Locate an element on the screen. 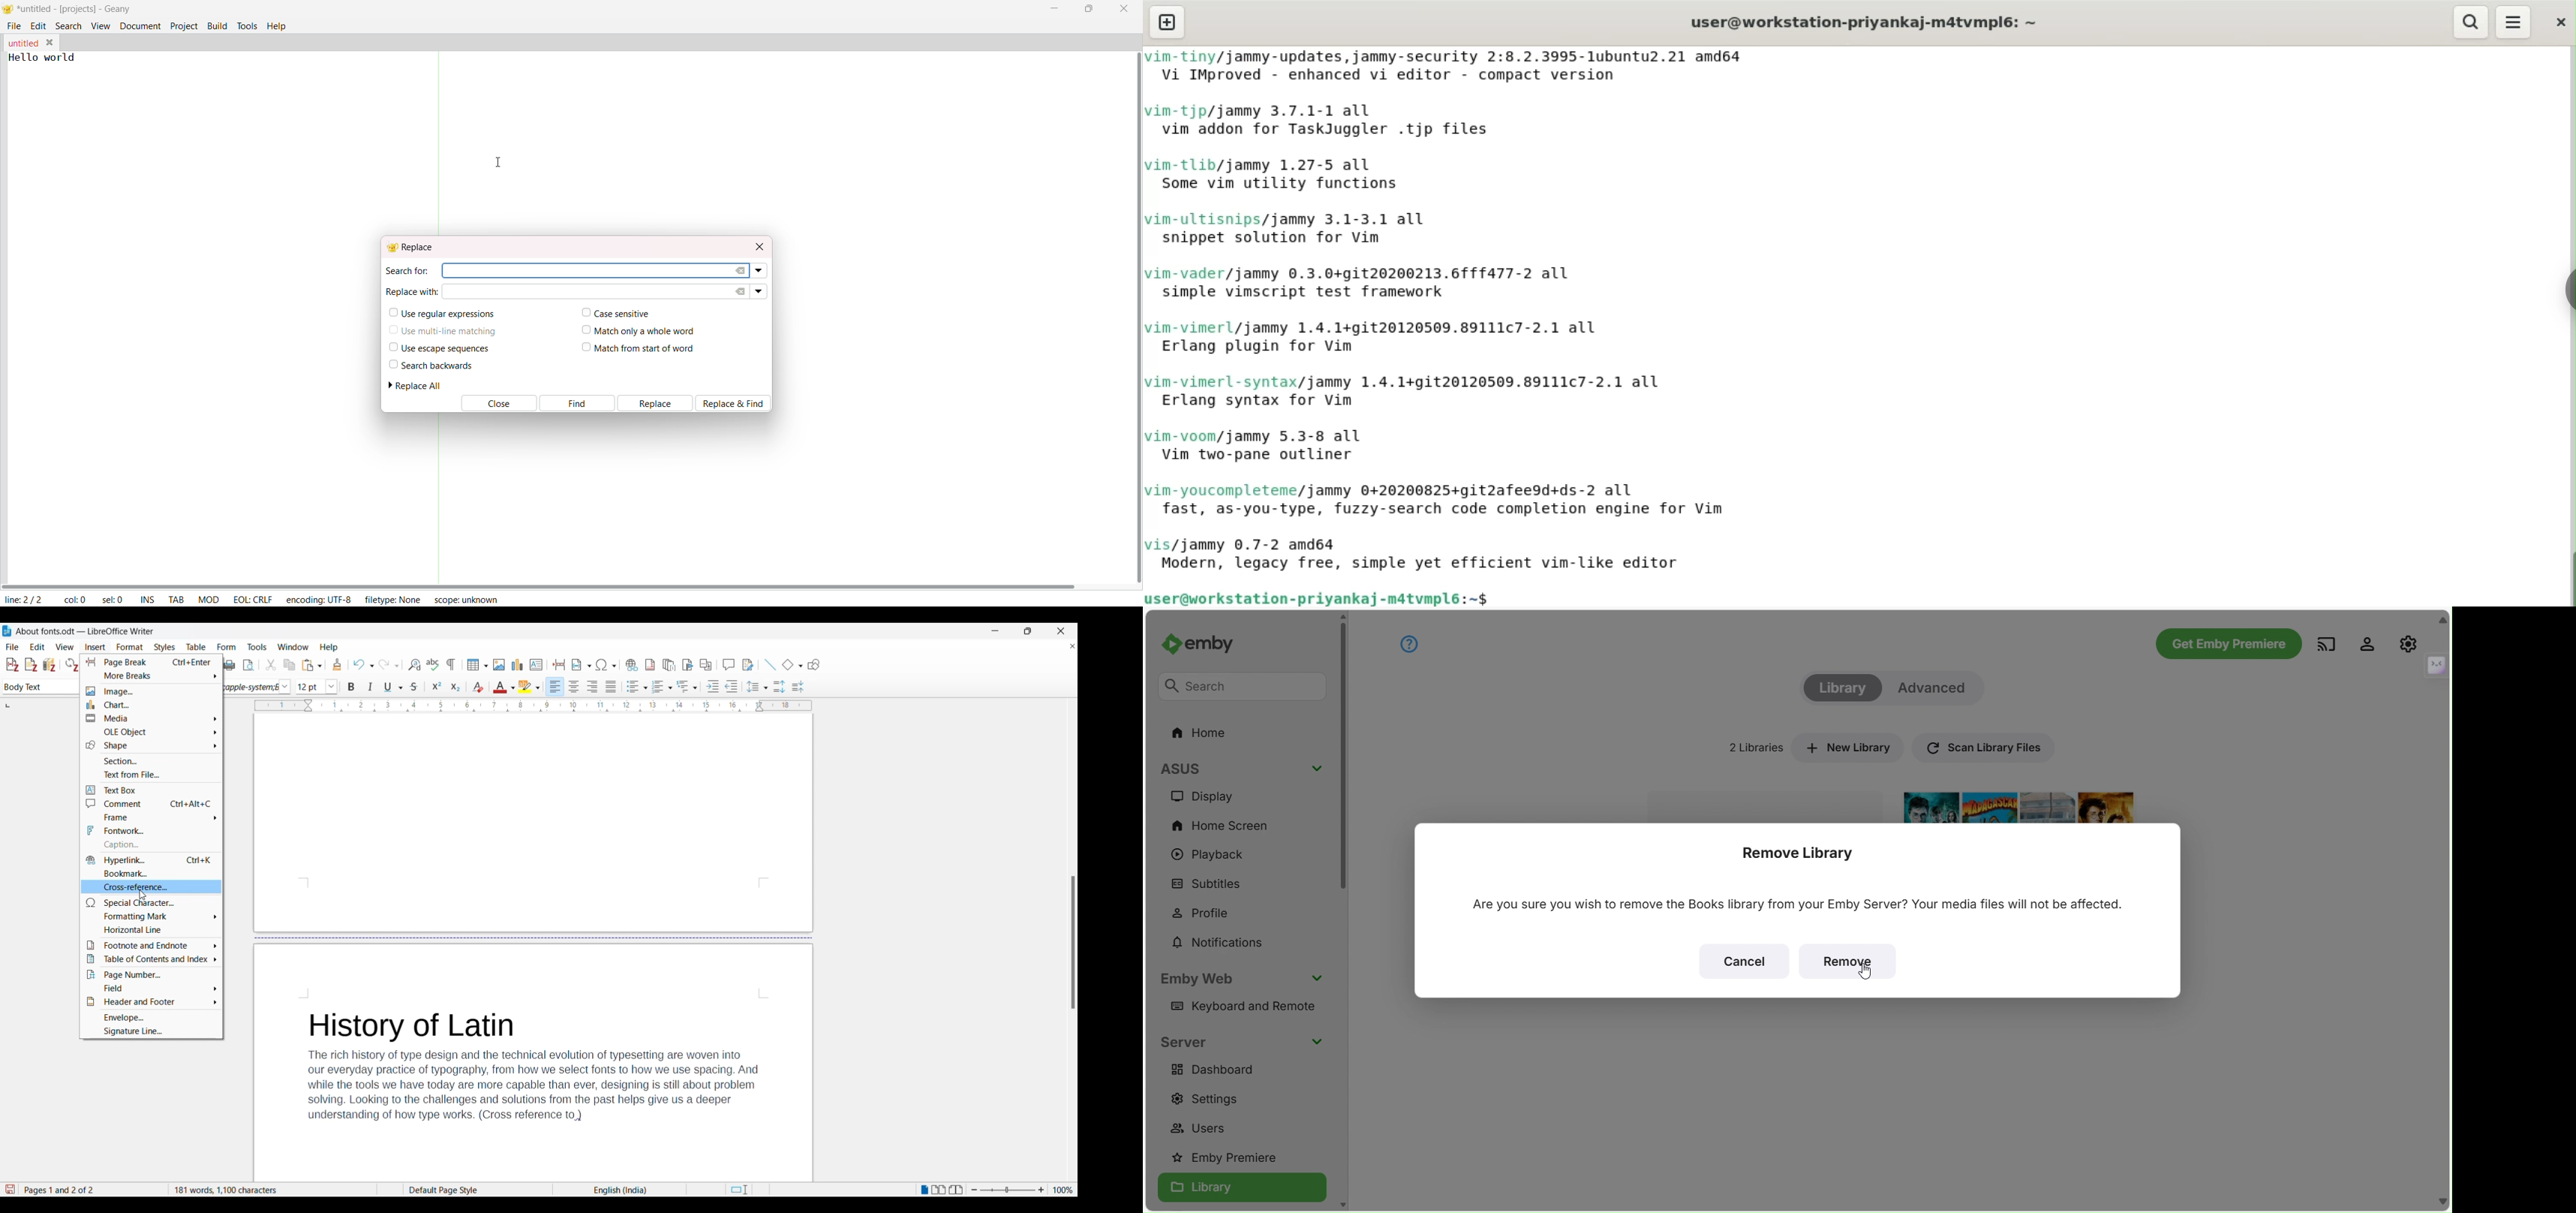 The image size is (2576, 1232).  is located at coordinates (1071, 945).